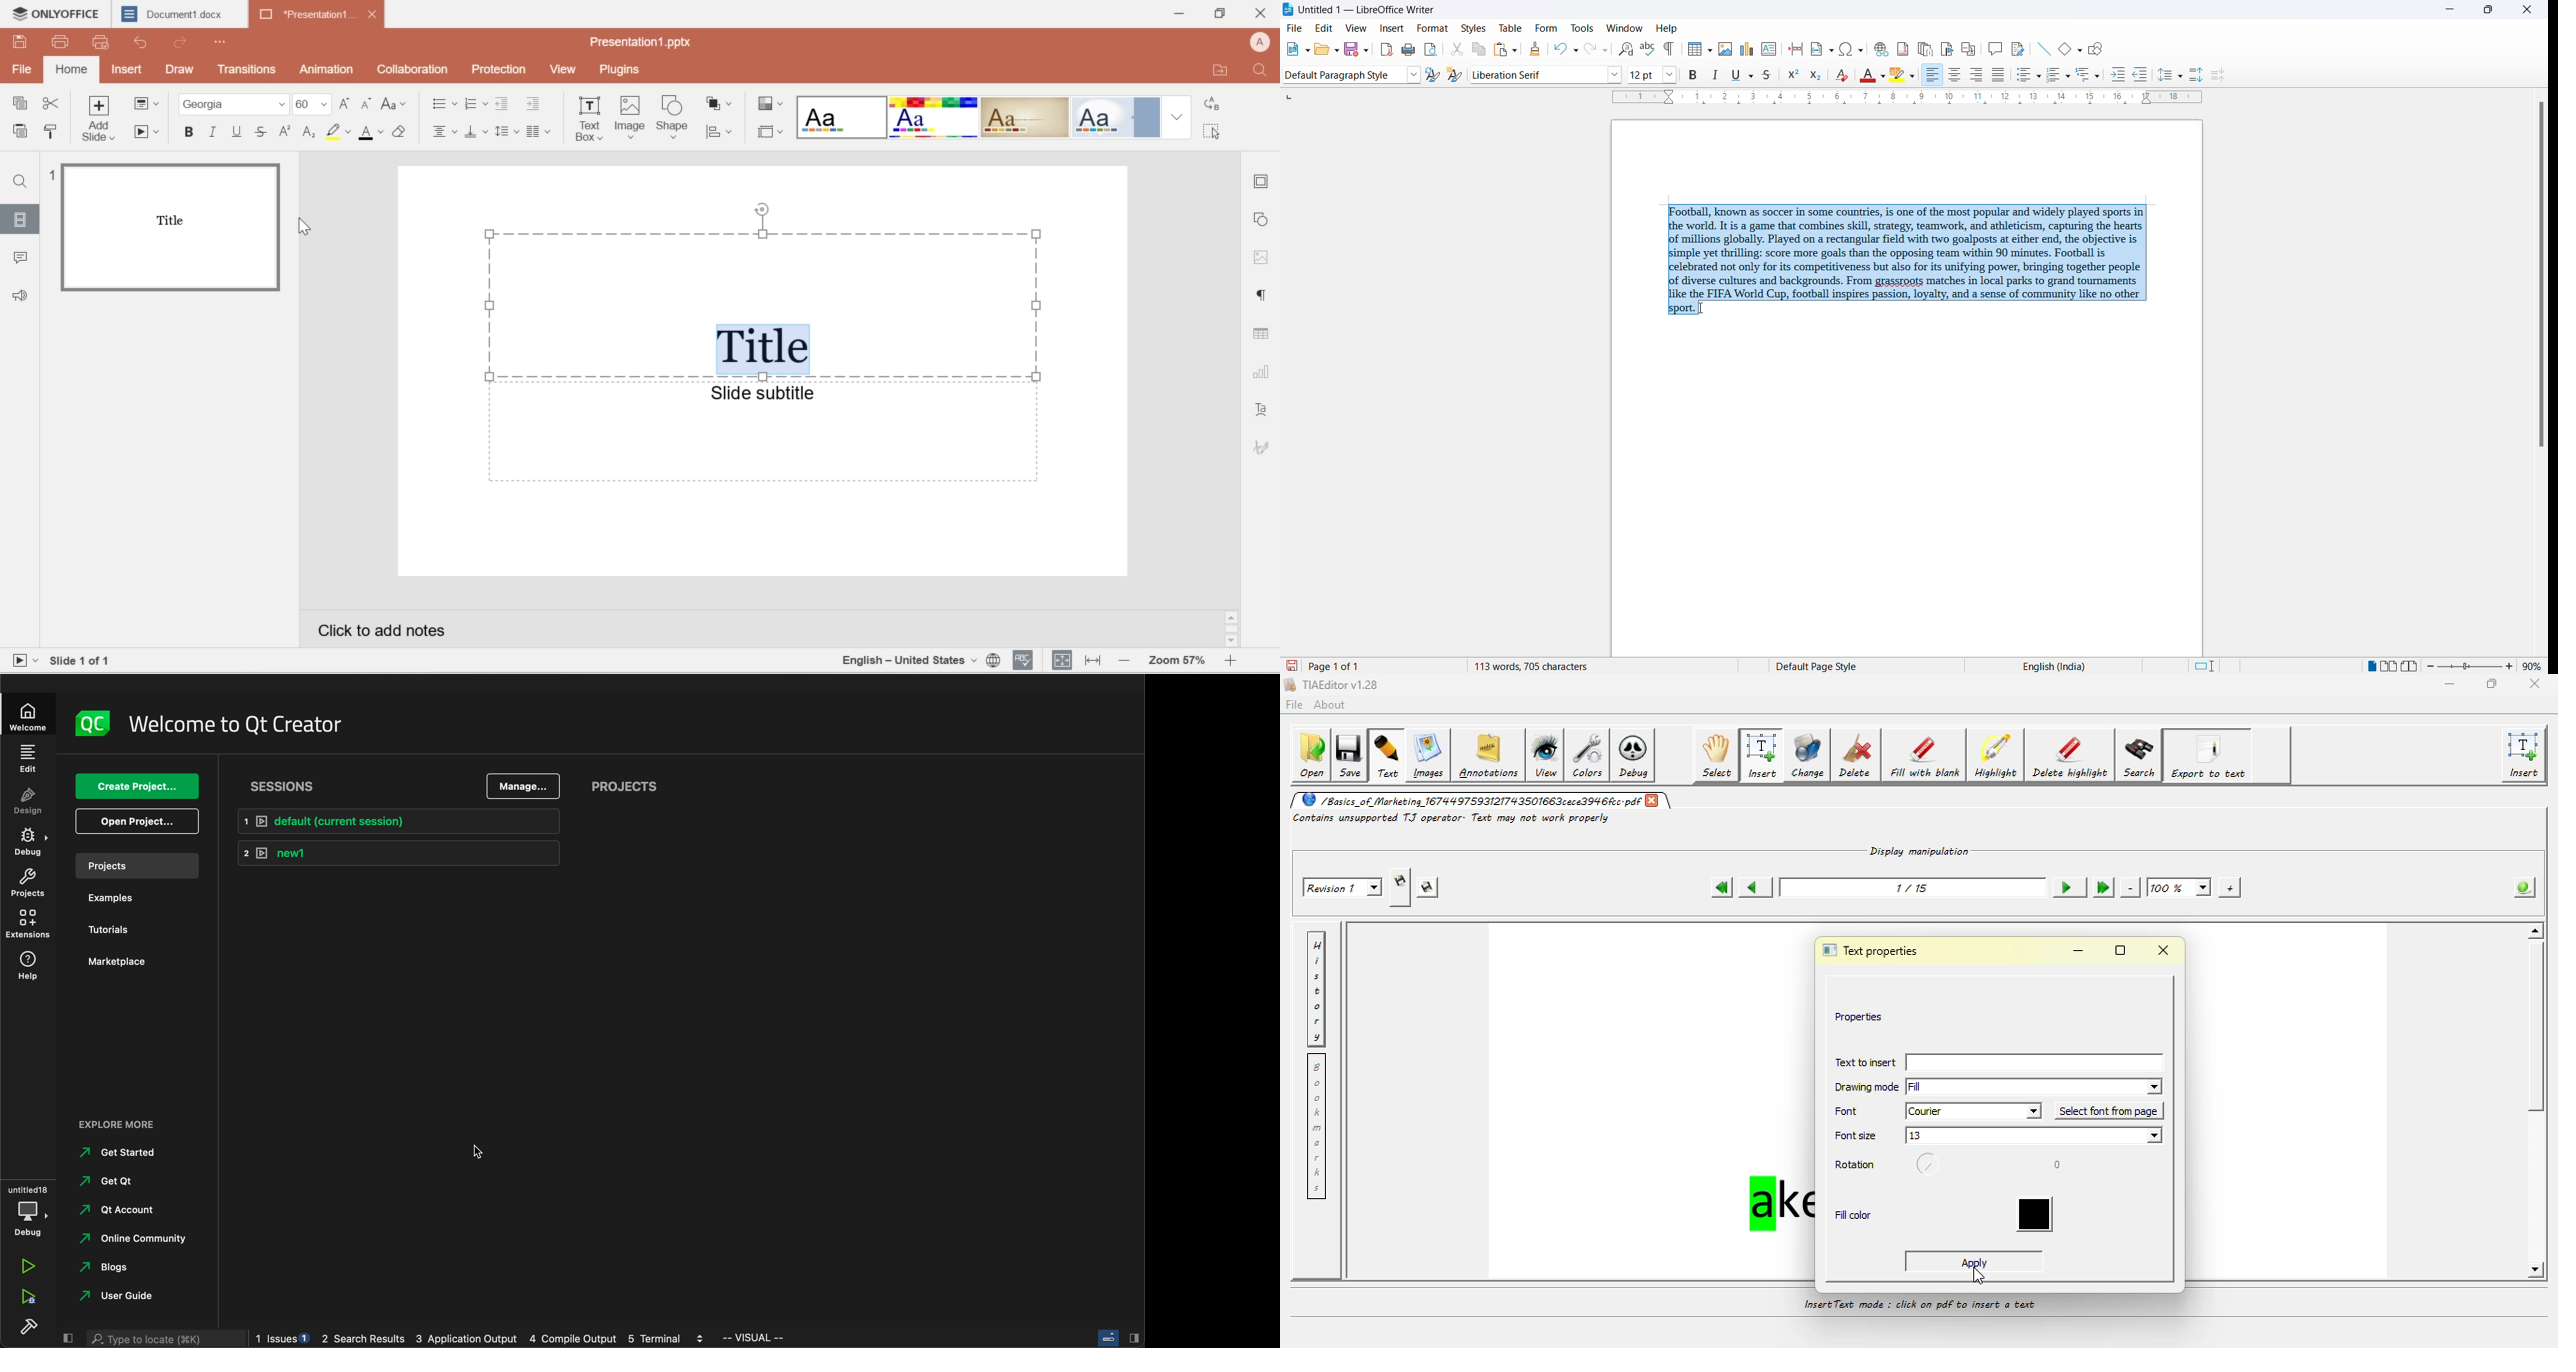  What do you see at coordinates (770, 105) in the screenshot?
I see `style` at bounding box center [770, 105].